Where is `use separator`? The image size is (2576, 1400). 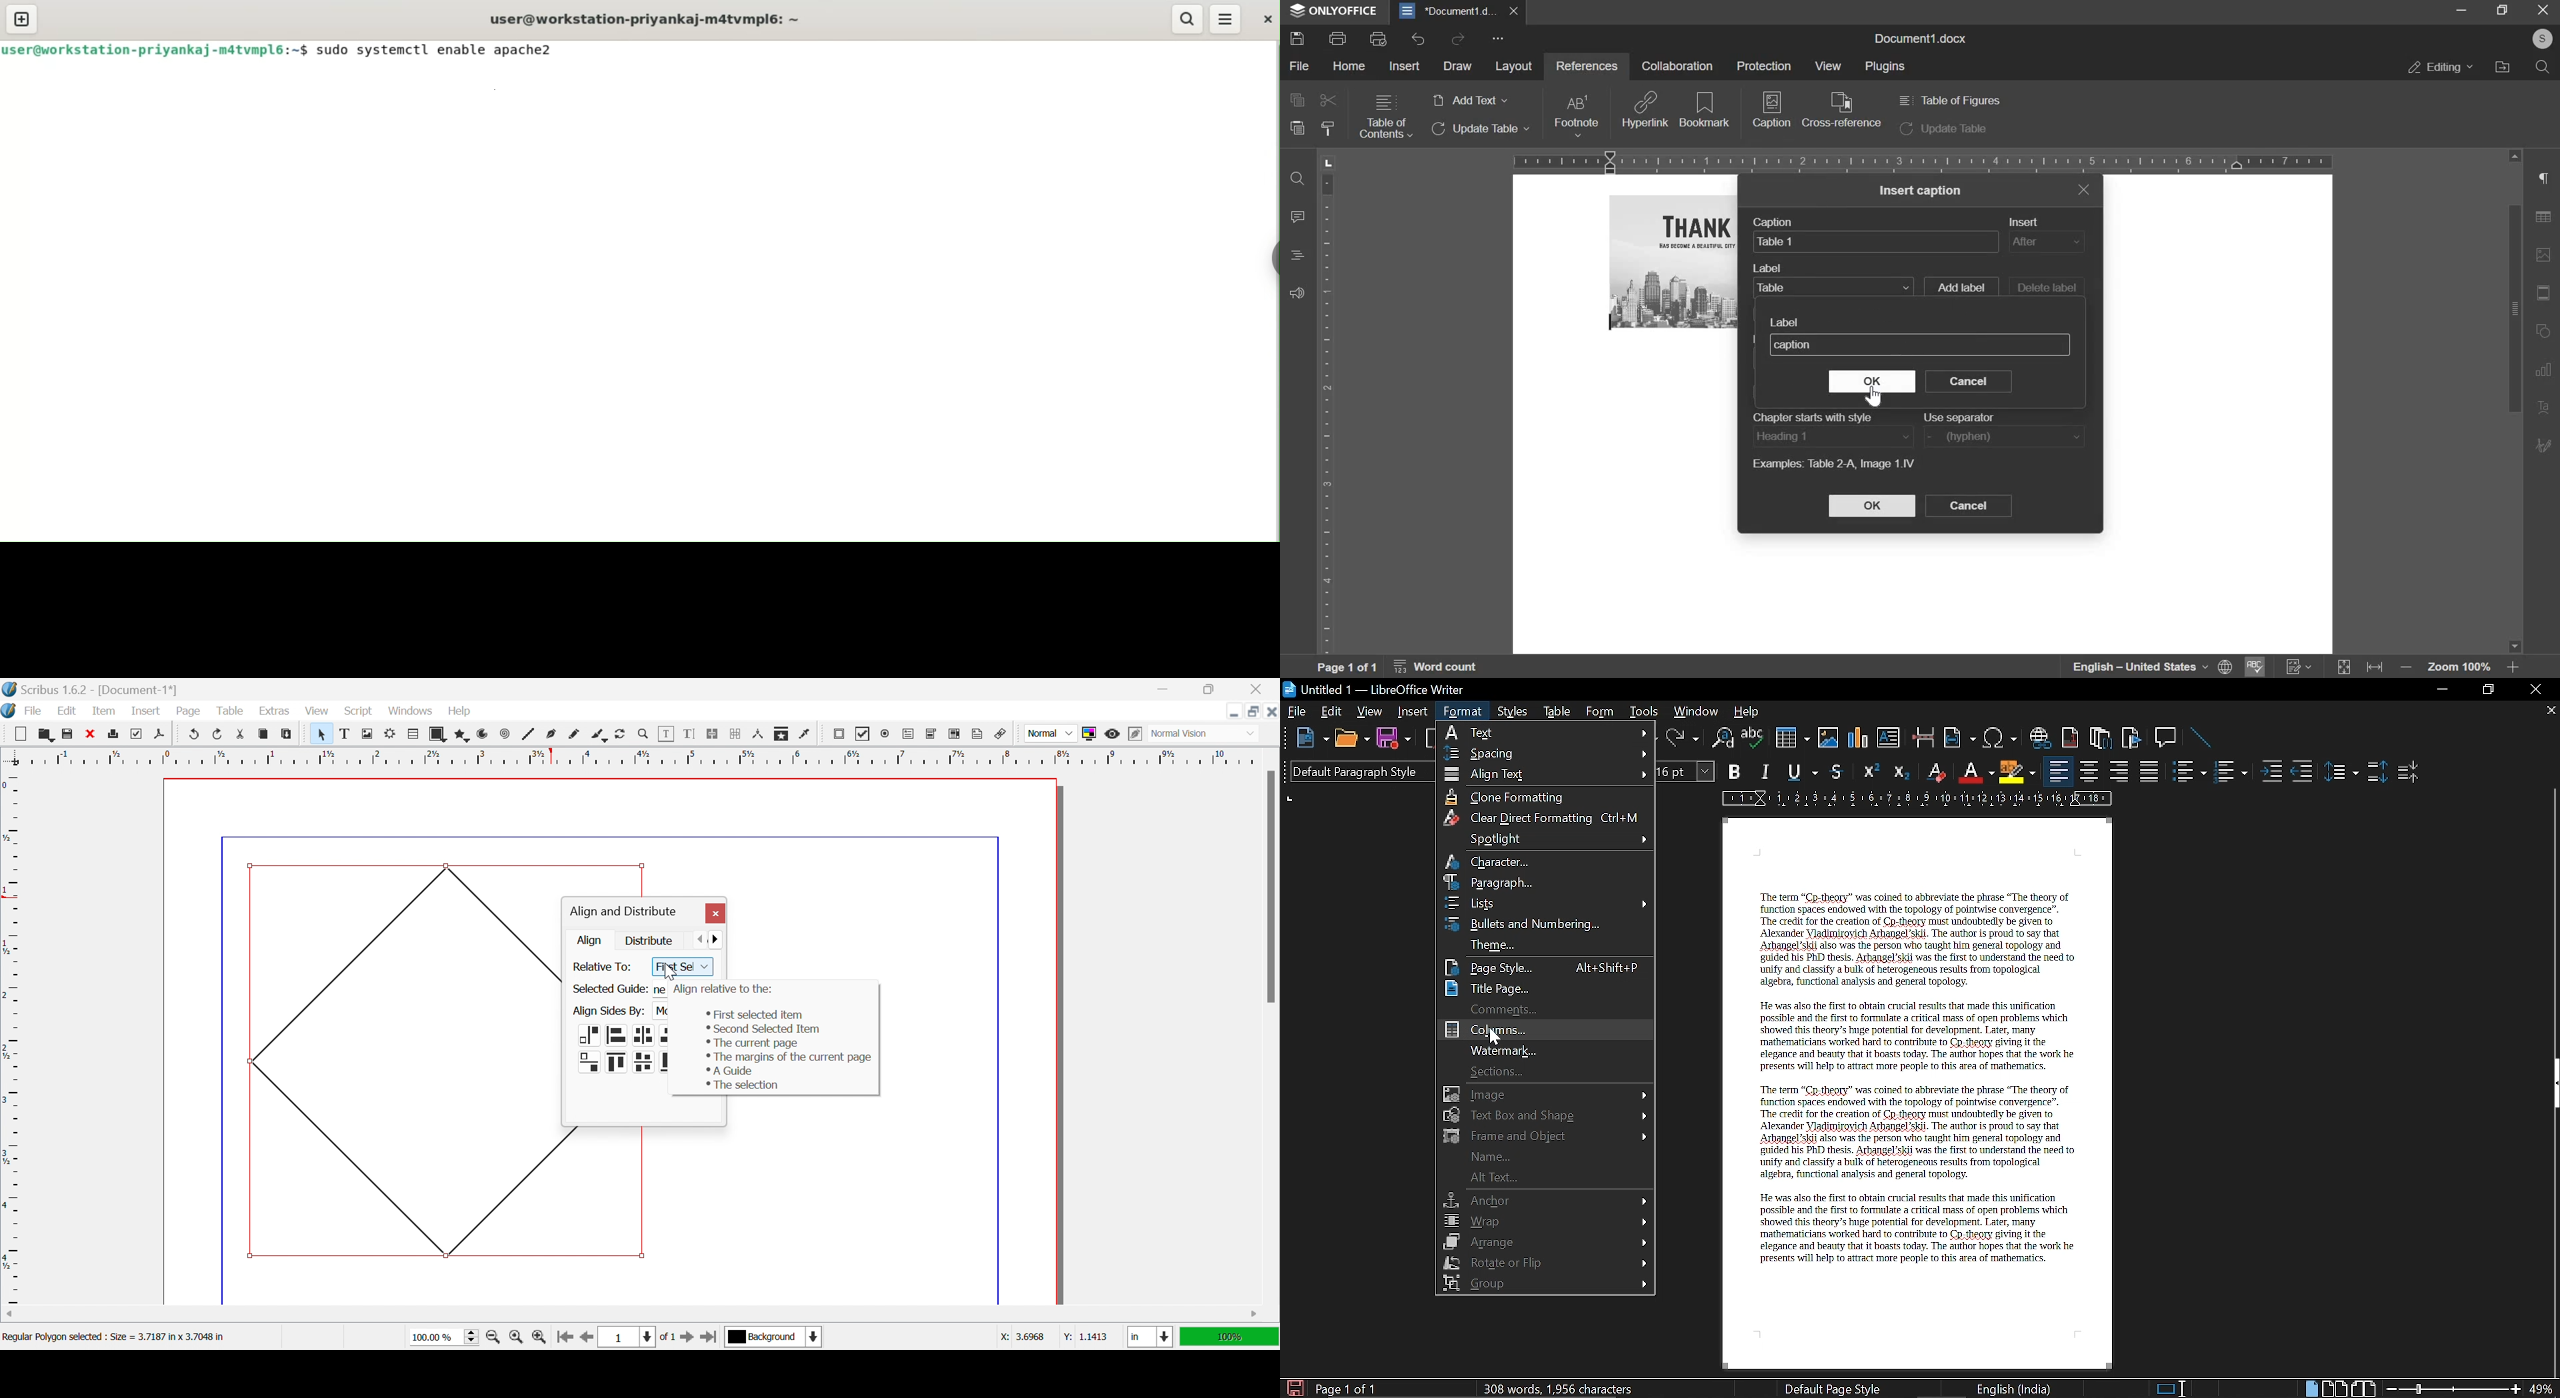
use separator is located at coordinates (2006, 437).